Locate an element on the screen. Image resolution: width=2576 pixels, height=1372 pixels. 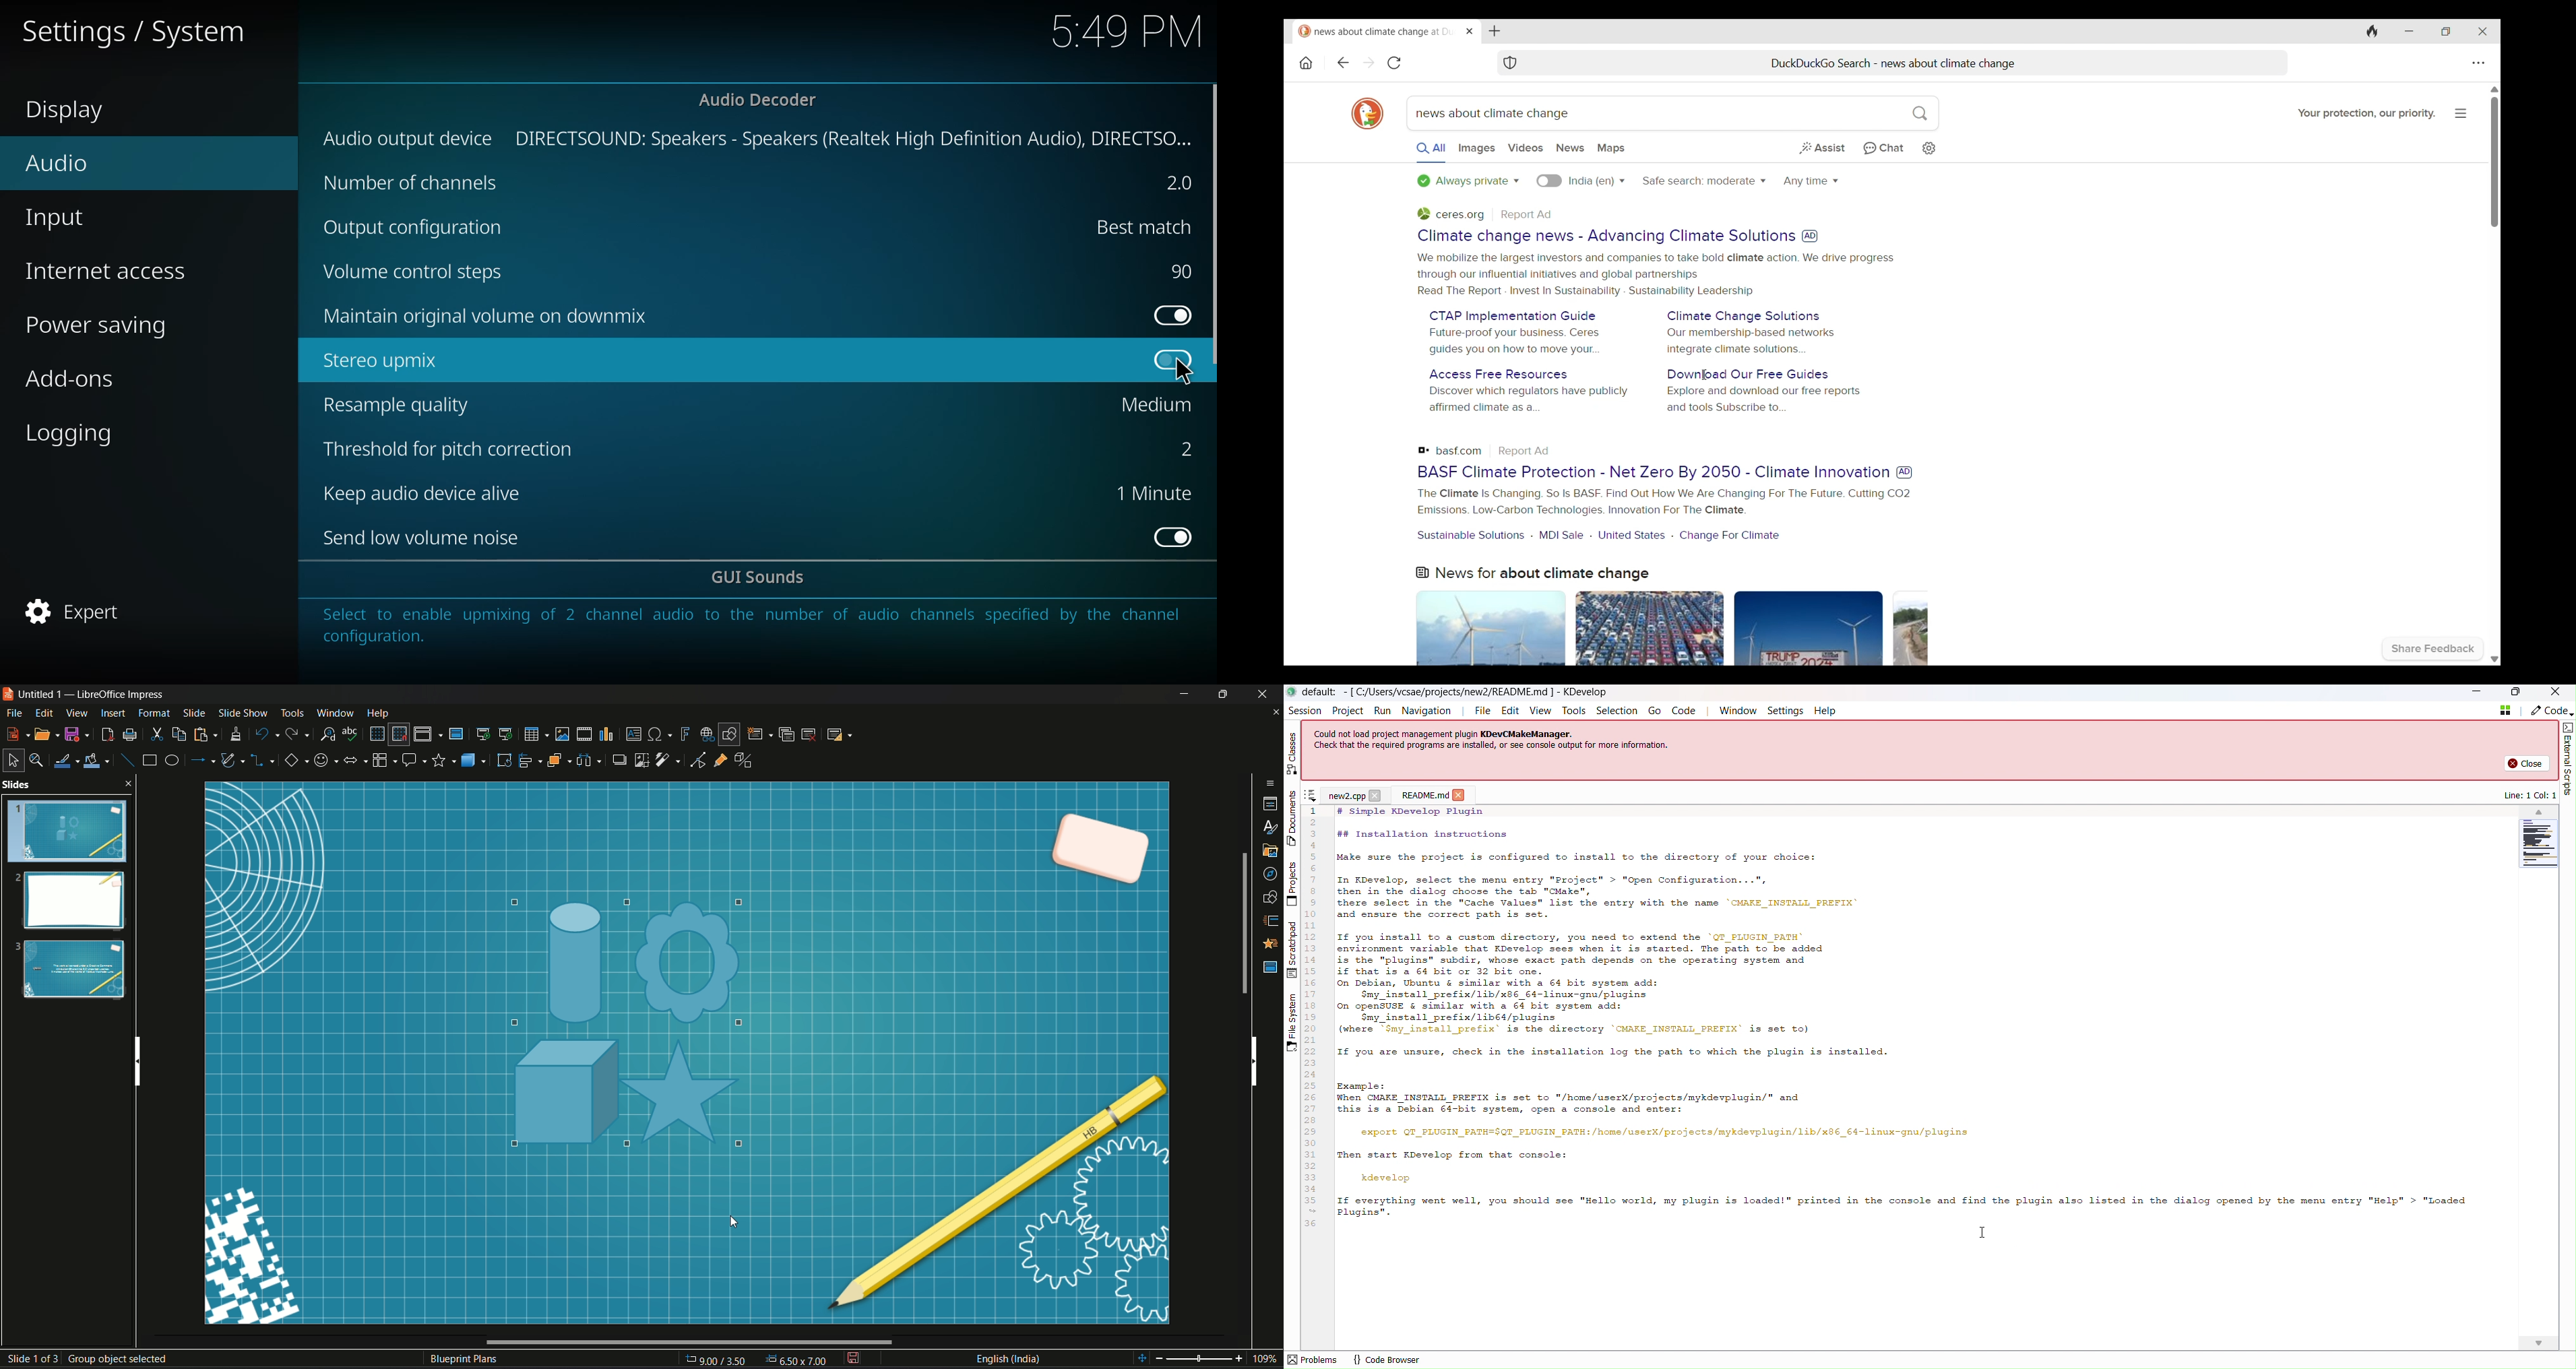
Climate change news - advancing climate solutions is located at coordinates (1604, 236).